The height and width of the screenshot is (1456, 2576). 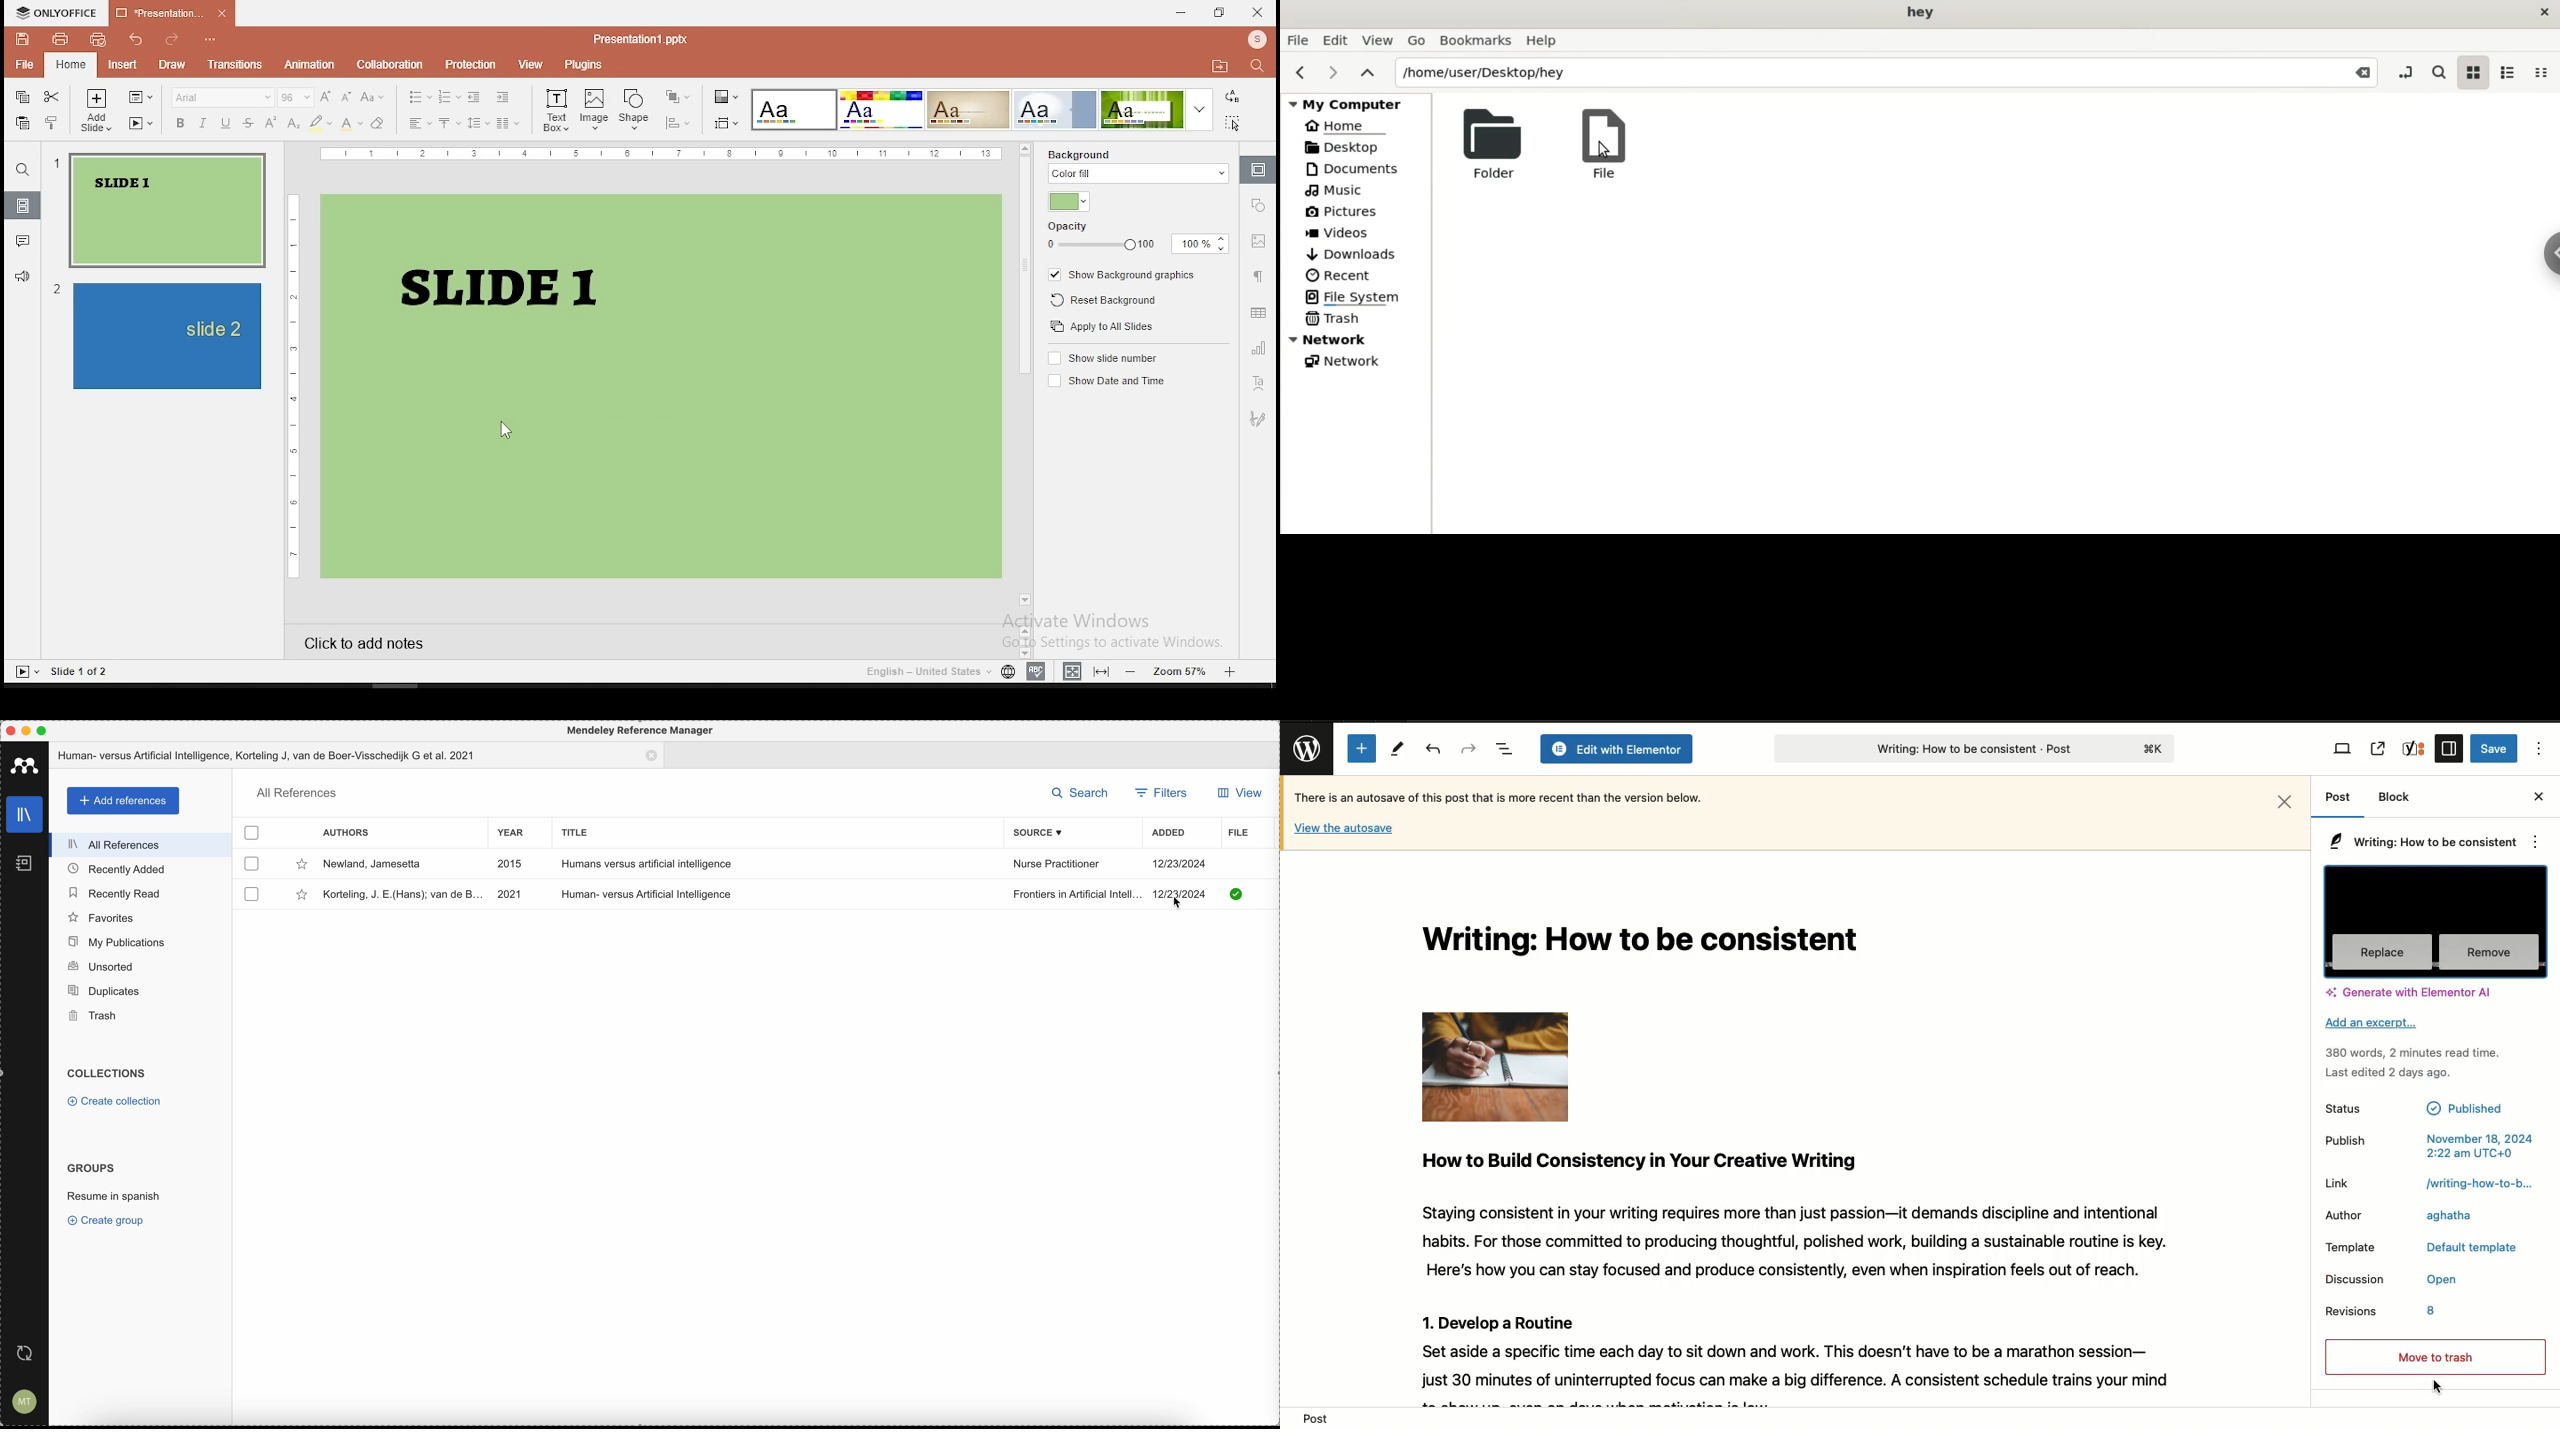 What do you see at coordinates (108, 1222) in the screenshot?
I see `create group` at bounding box center [108, 1222].